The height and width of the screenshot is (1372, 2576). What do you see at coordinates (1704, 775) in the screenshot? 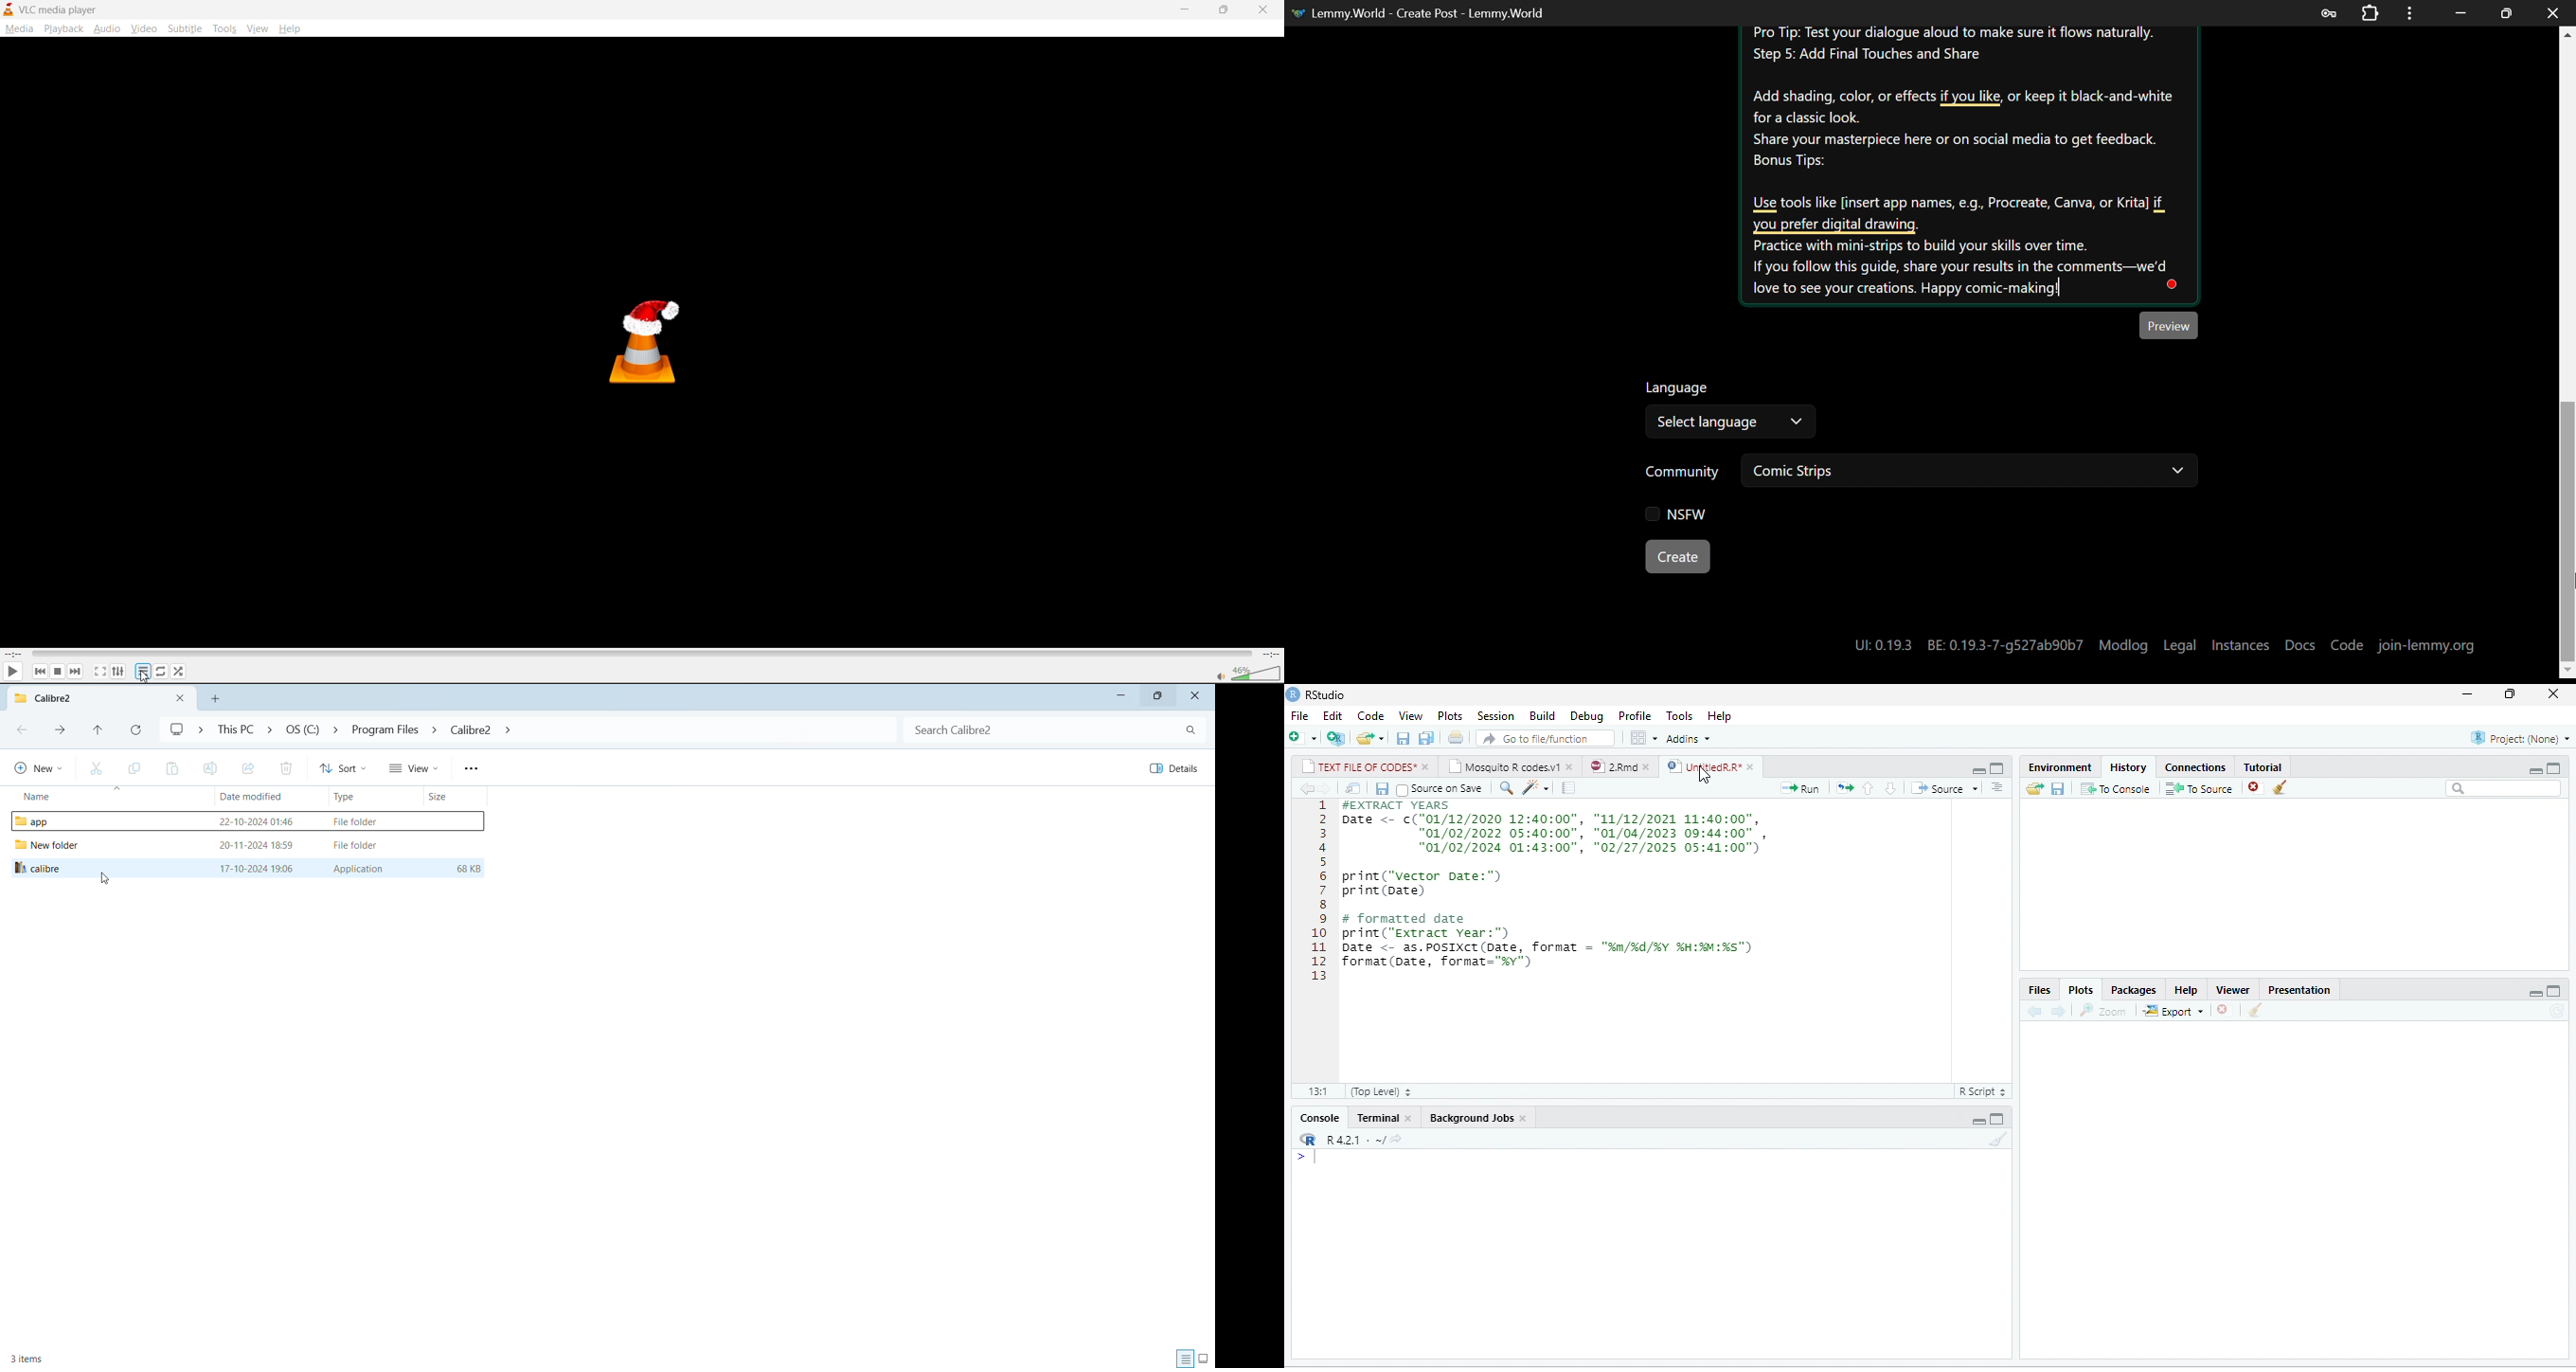
I see `cursor` at bounding box center [1704, 775].